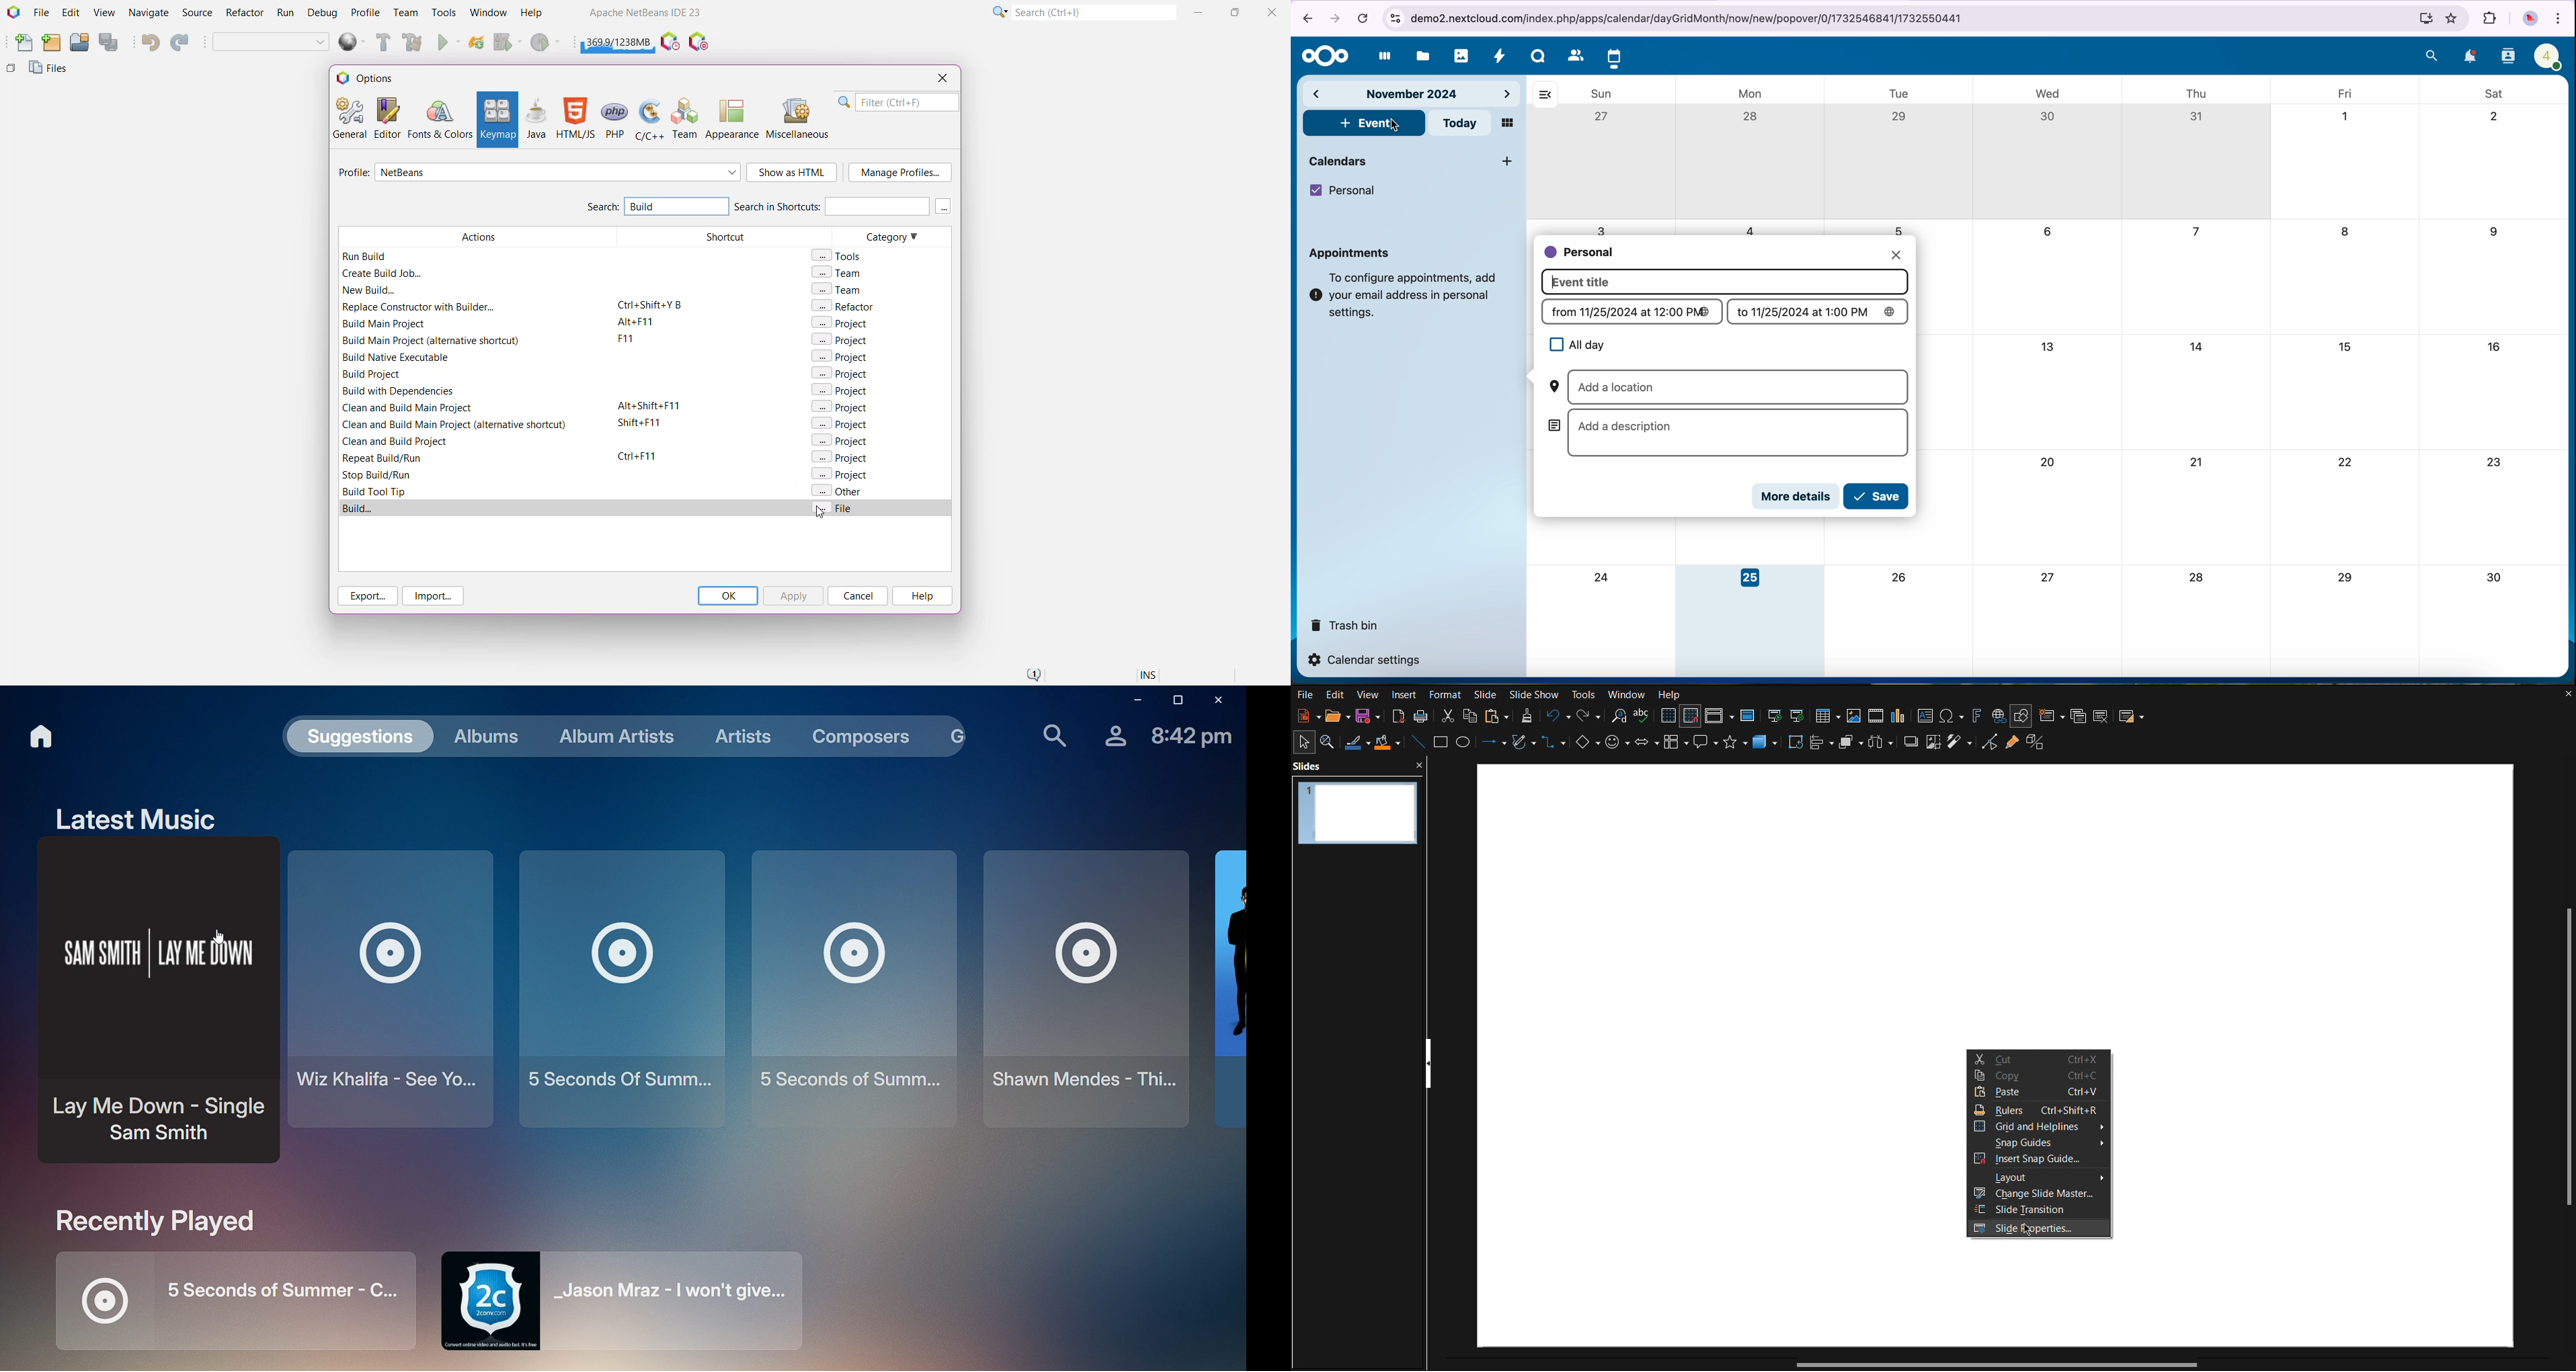 The width and height of the screenshot is (2576, 1372). What do you see at coordinates (2347, 349) in the screenshot?
I see `15` at bounding box center [2347, 349].